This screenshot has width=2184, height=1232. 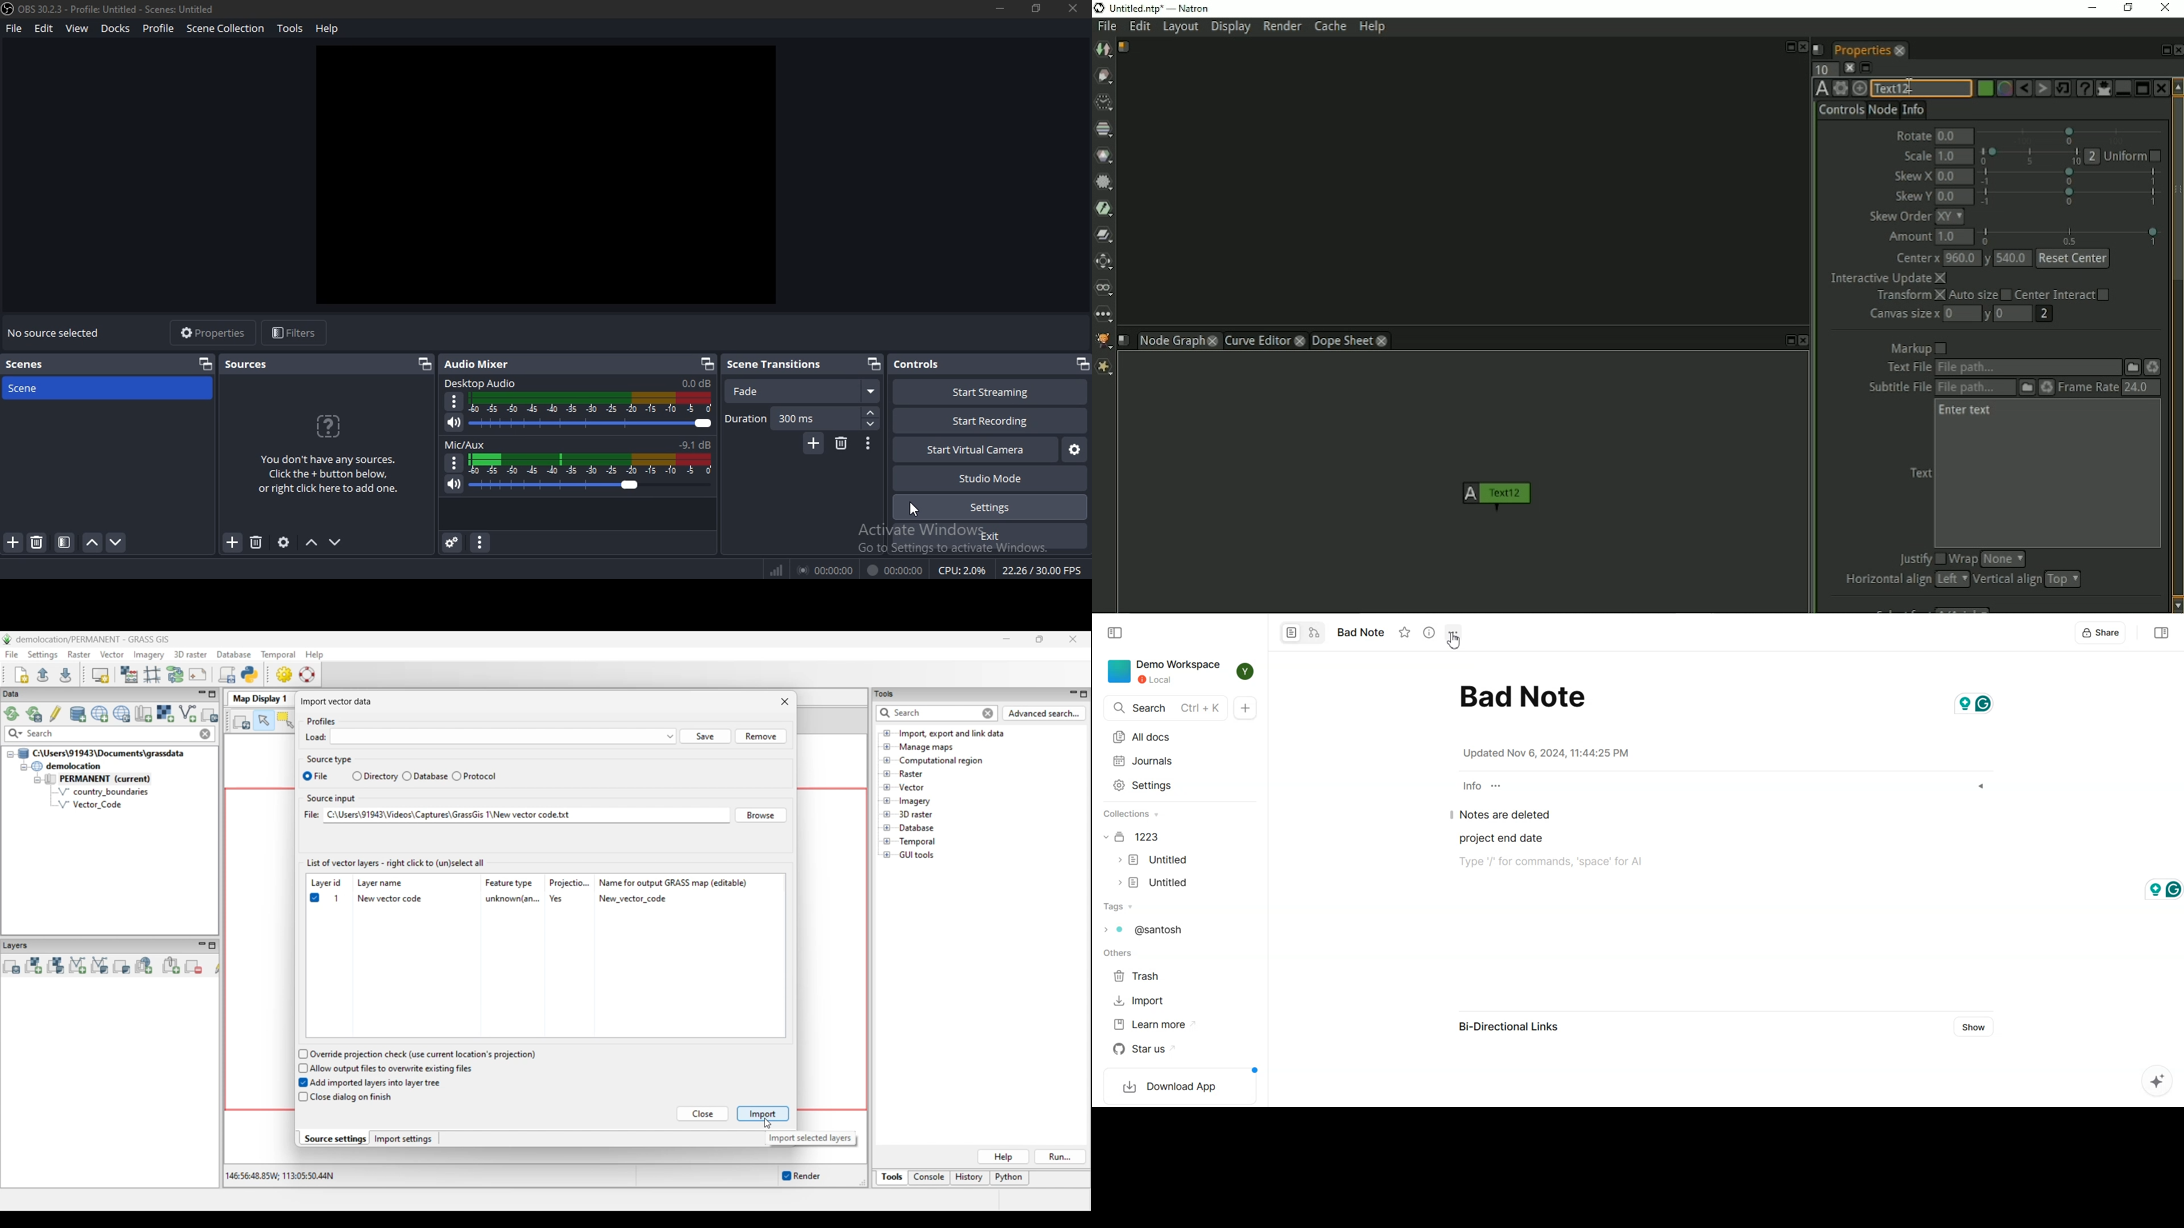 I want to click on Trash, so click(x=1140, y=976).